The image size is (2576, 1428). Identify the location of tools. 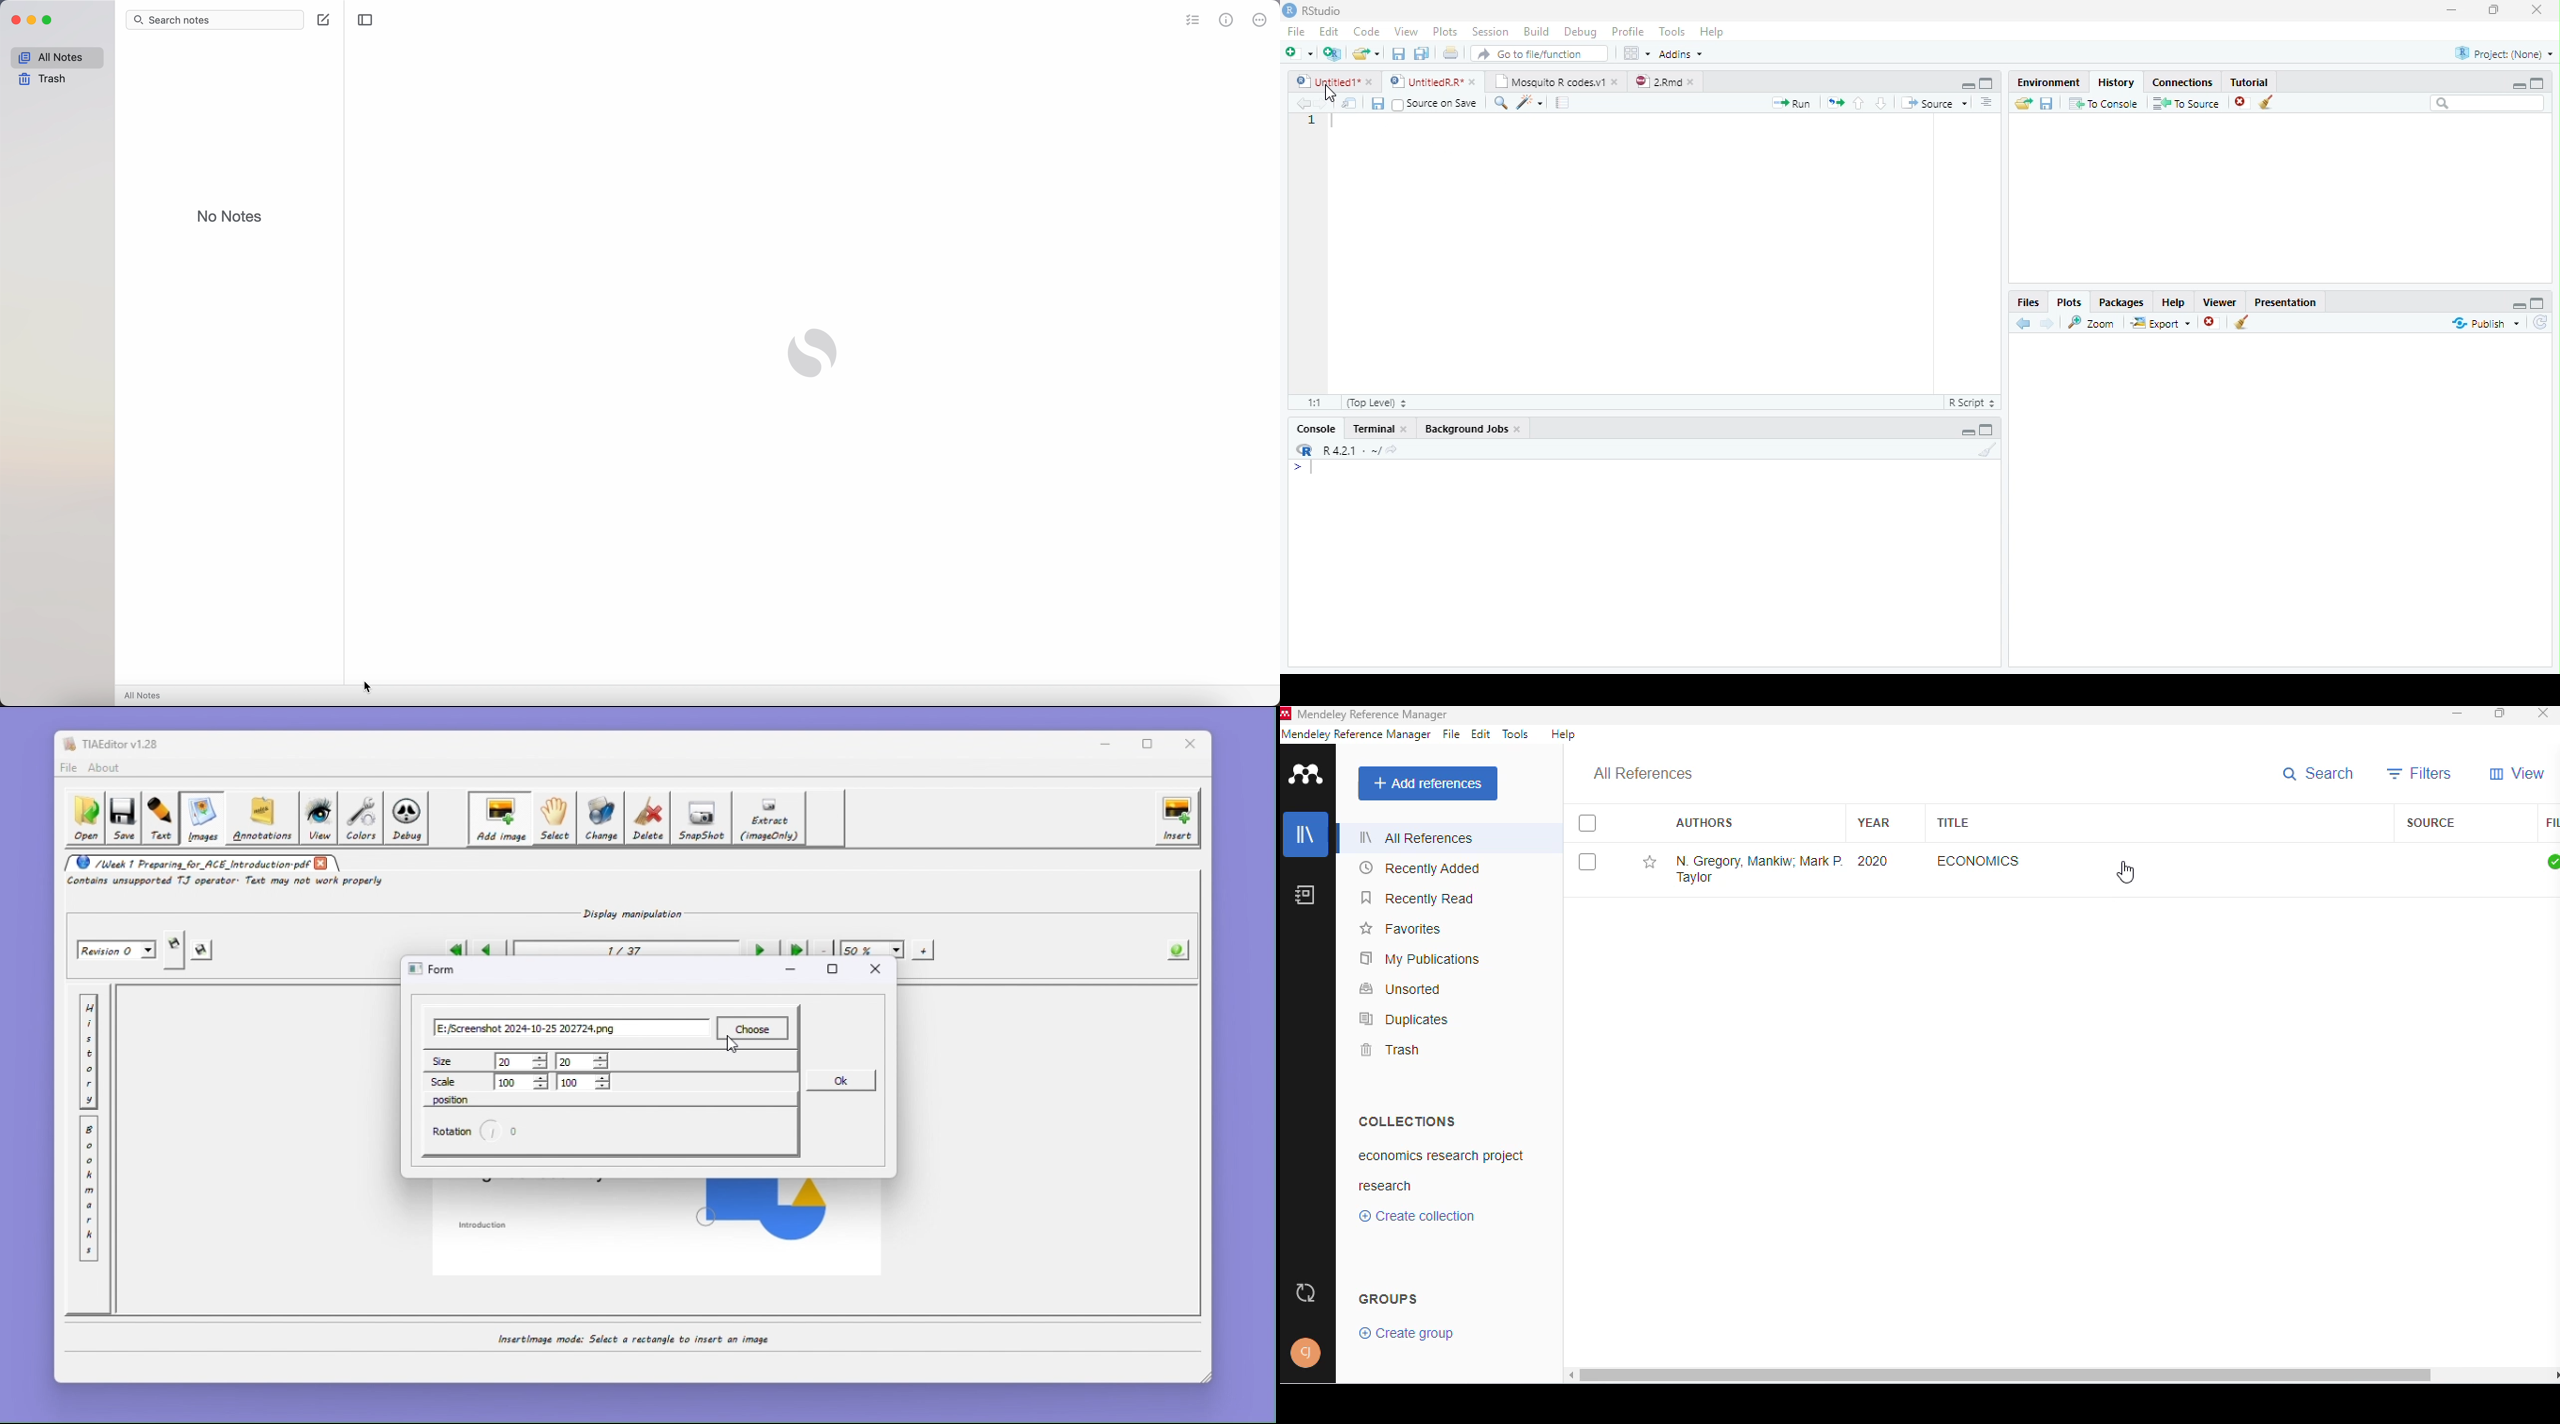
(1516, 734).